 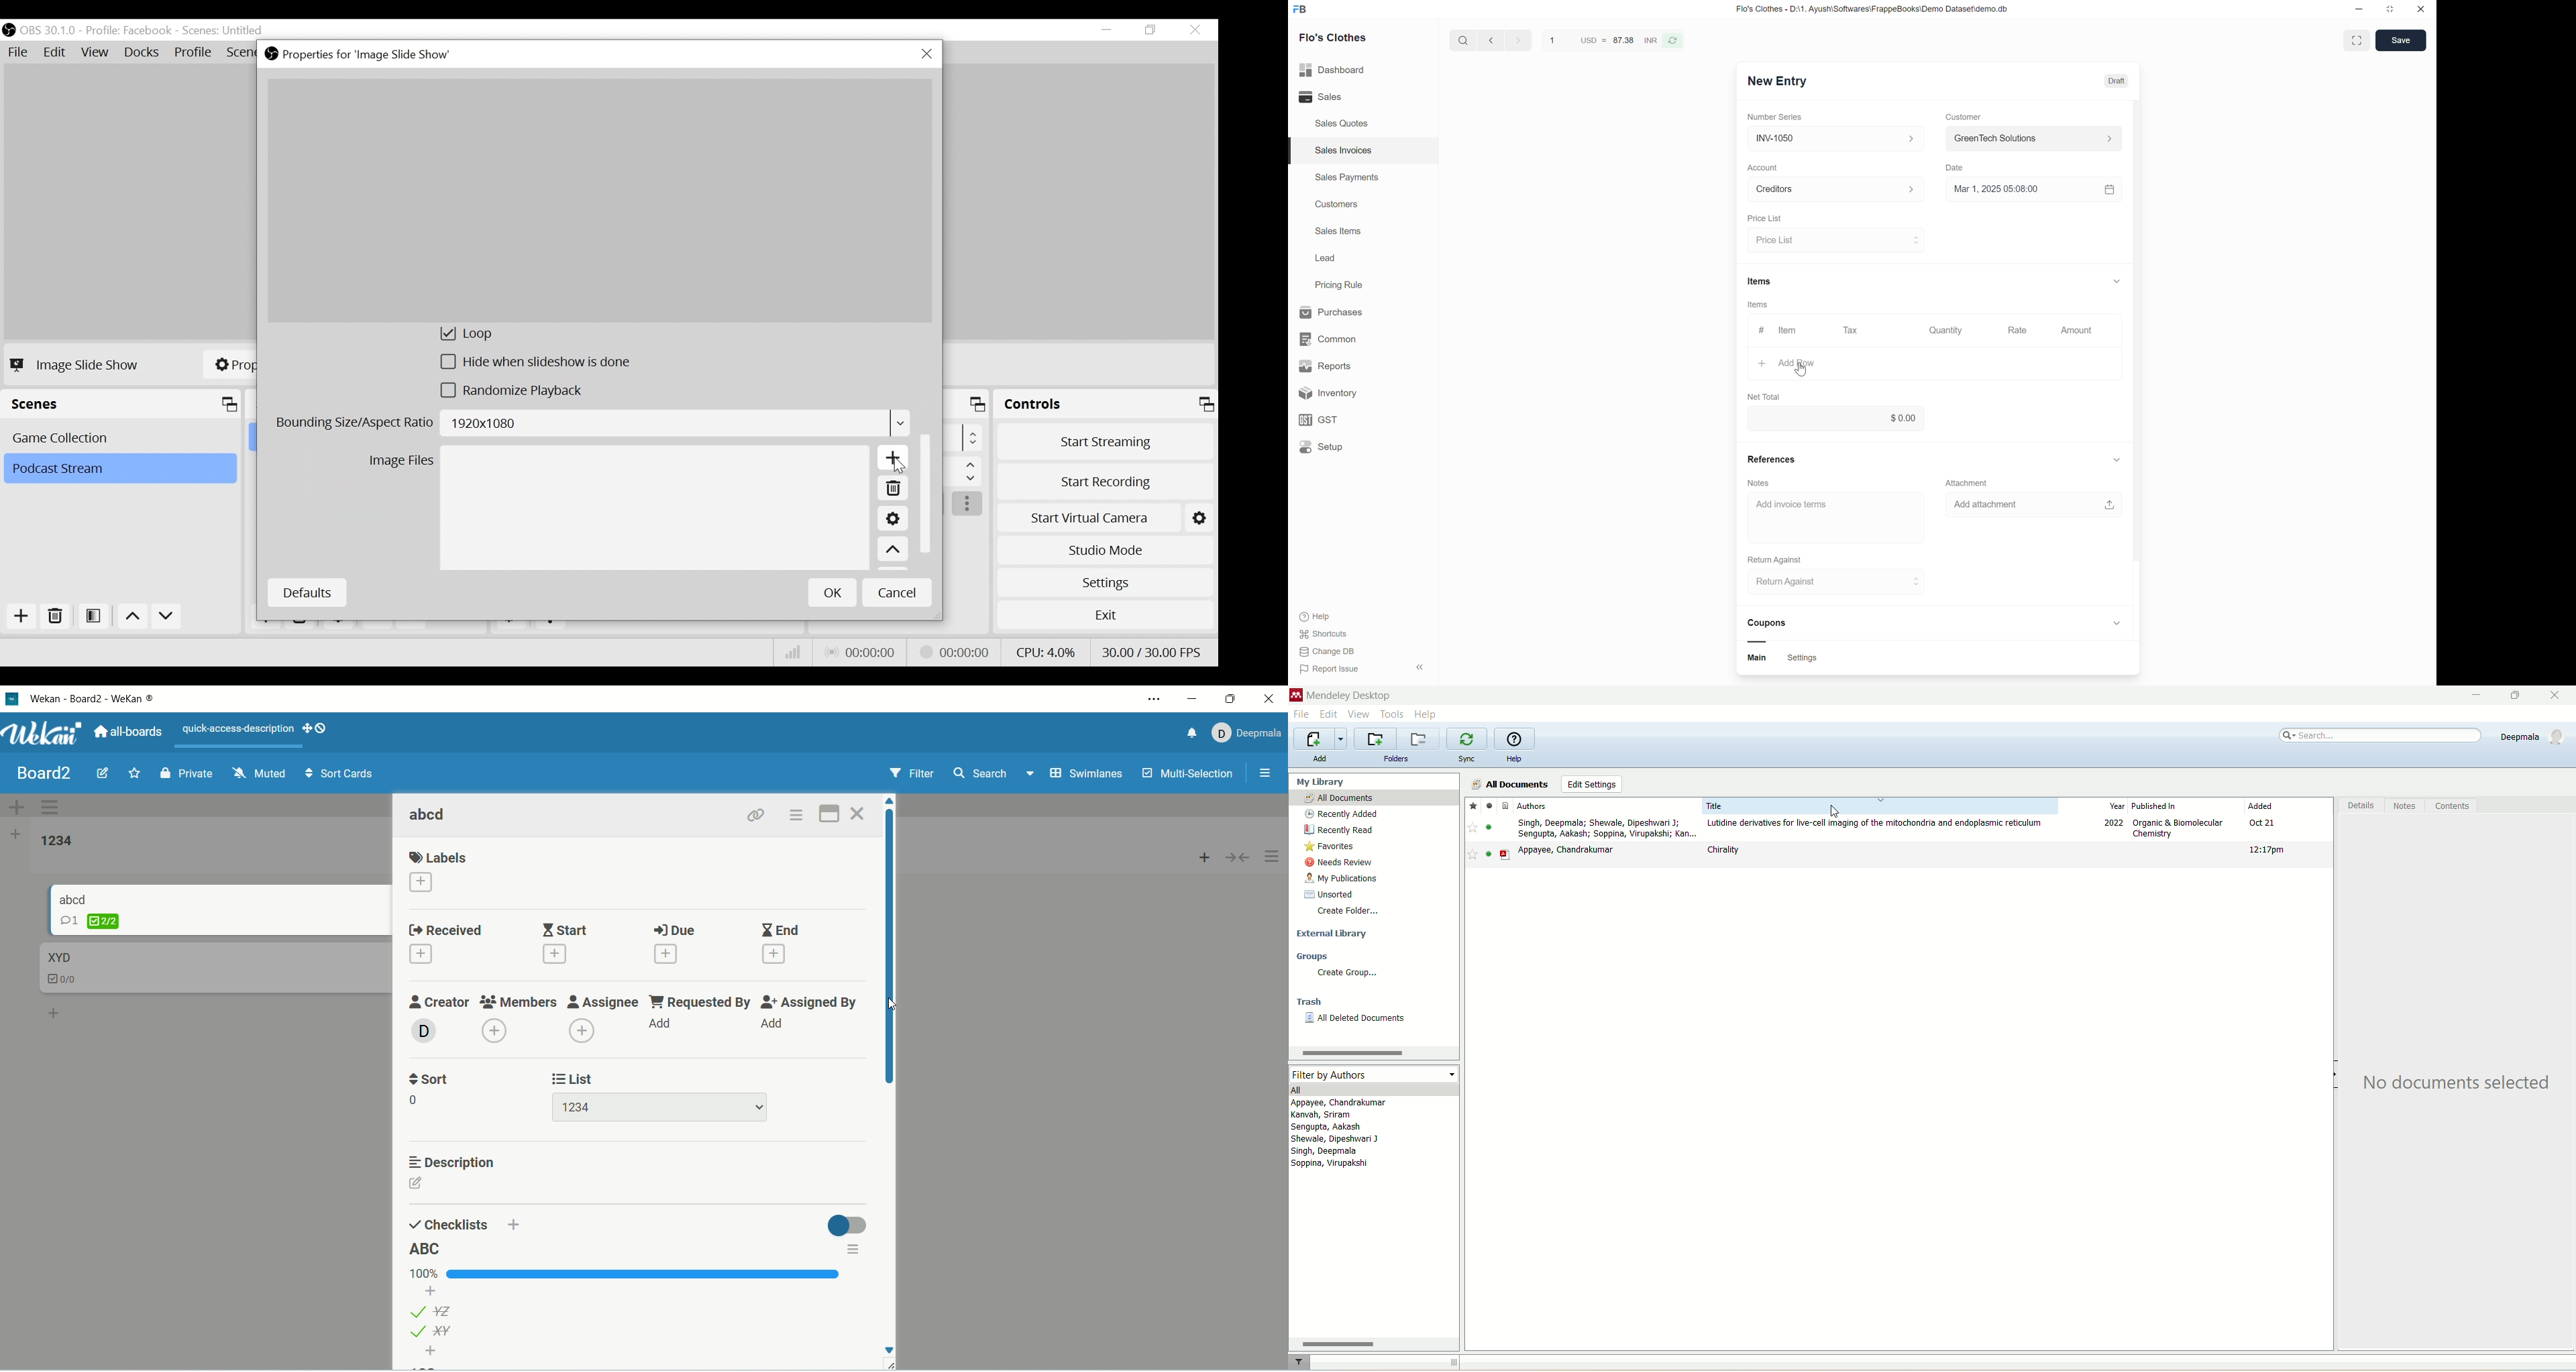 What do you see at coordinates (1298, 1362) in the screenshot?
I see `filter` at bounding box center [1298, 1362].